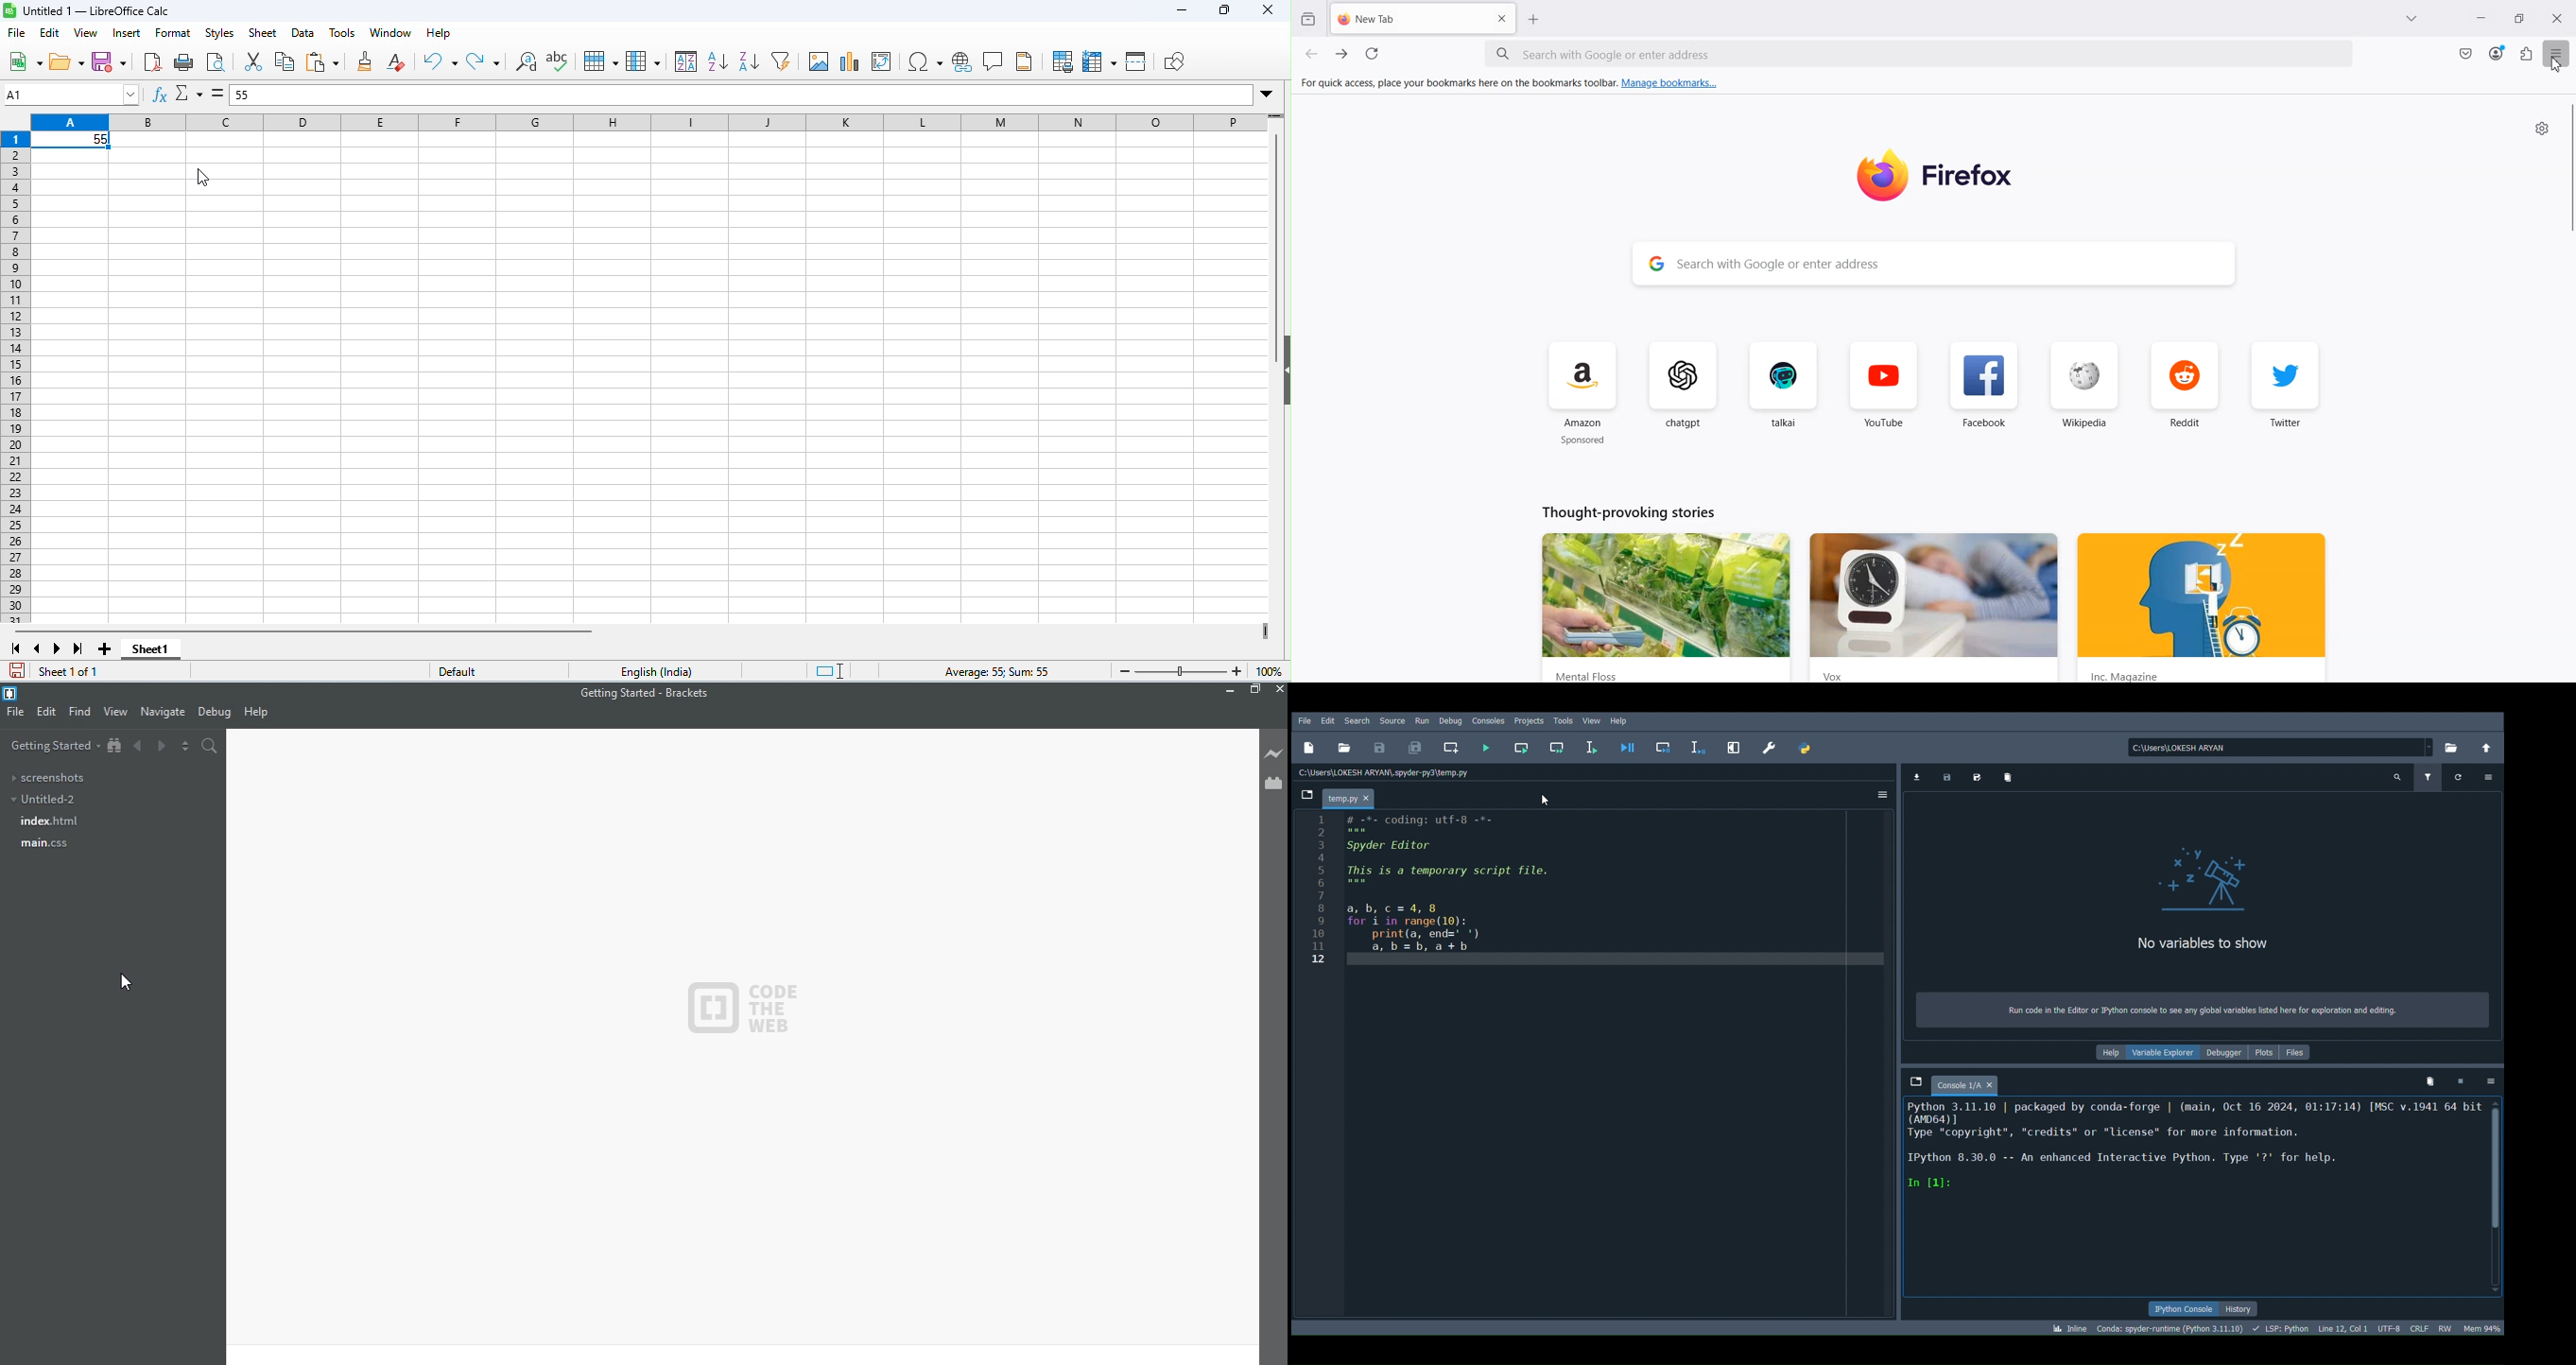 The width and height of the screenshot is (2576, 1372). Describe the element at coordinates (1357, 720) in the screenshot. I see `Search` at that location.